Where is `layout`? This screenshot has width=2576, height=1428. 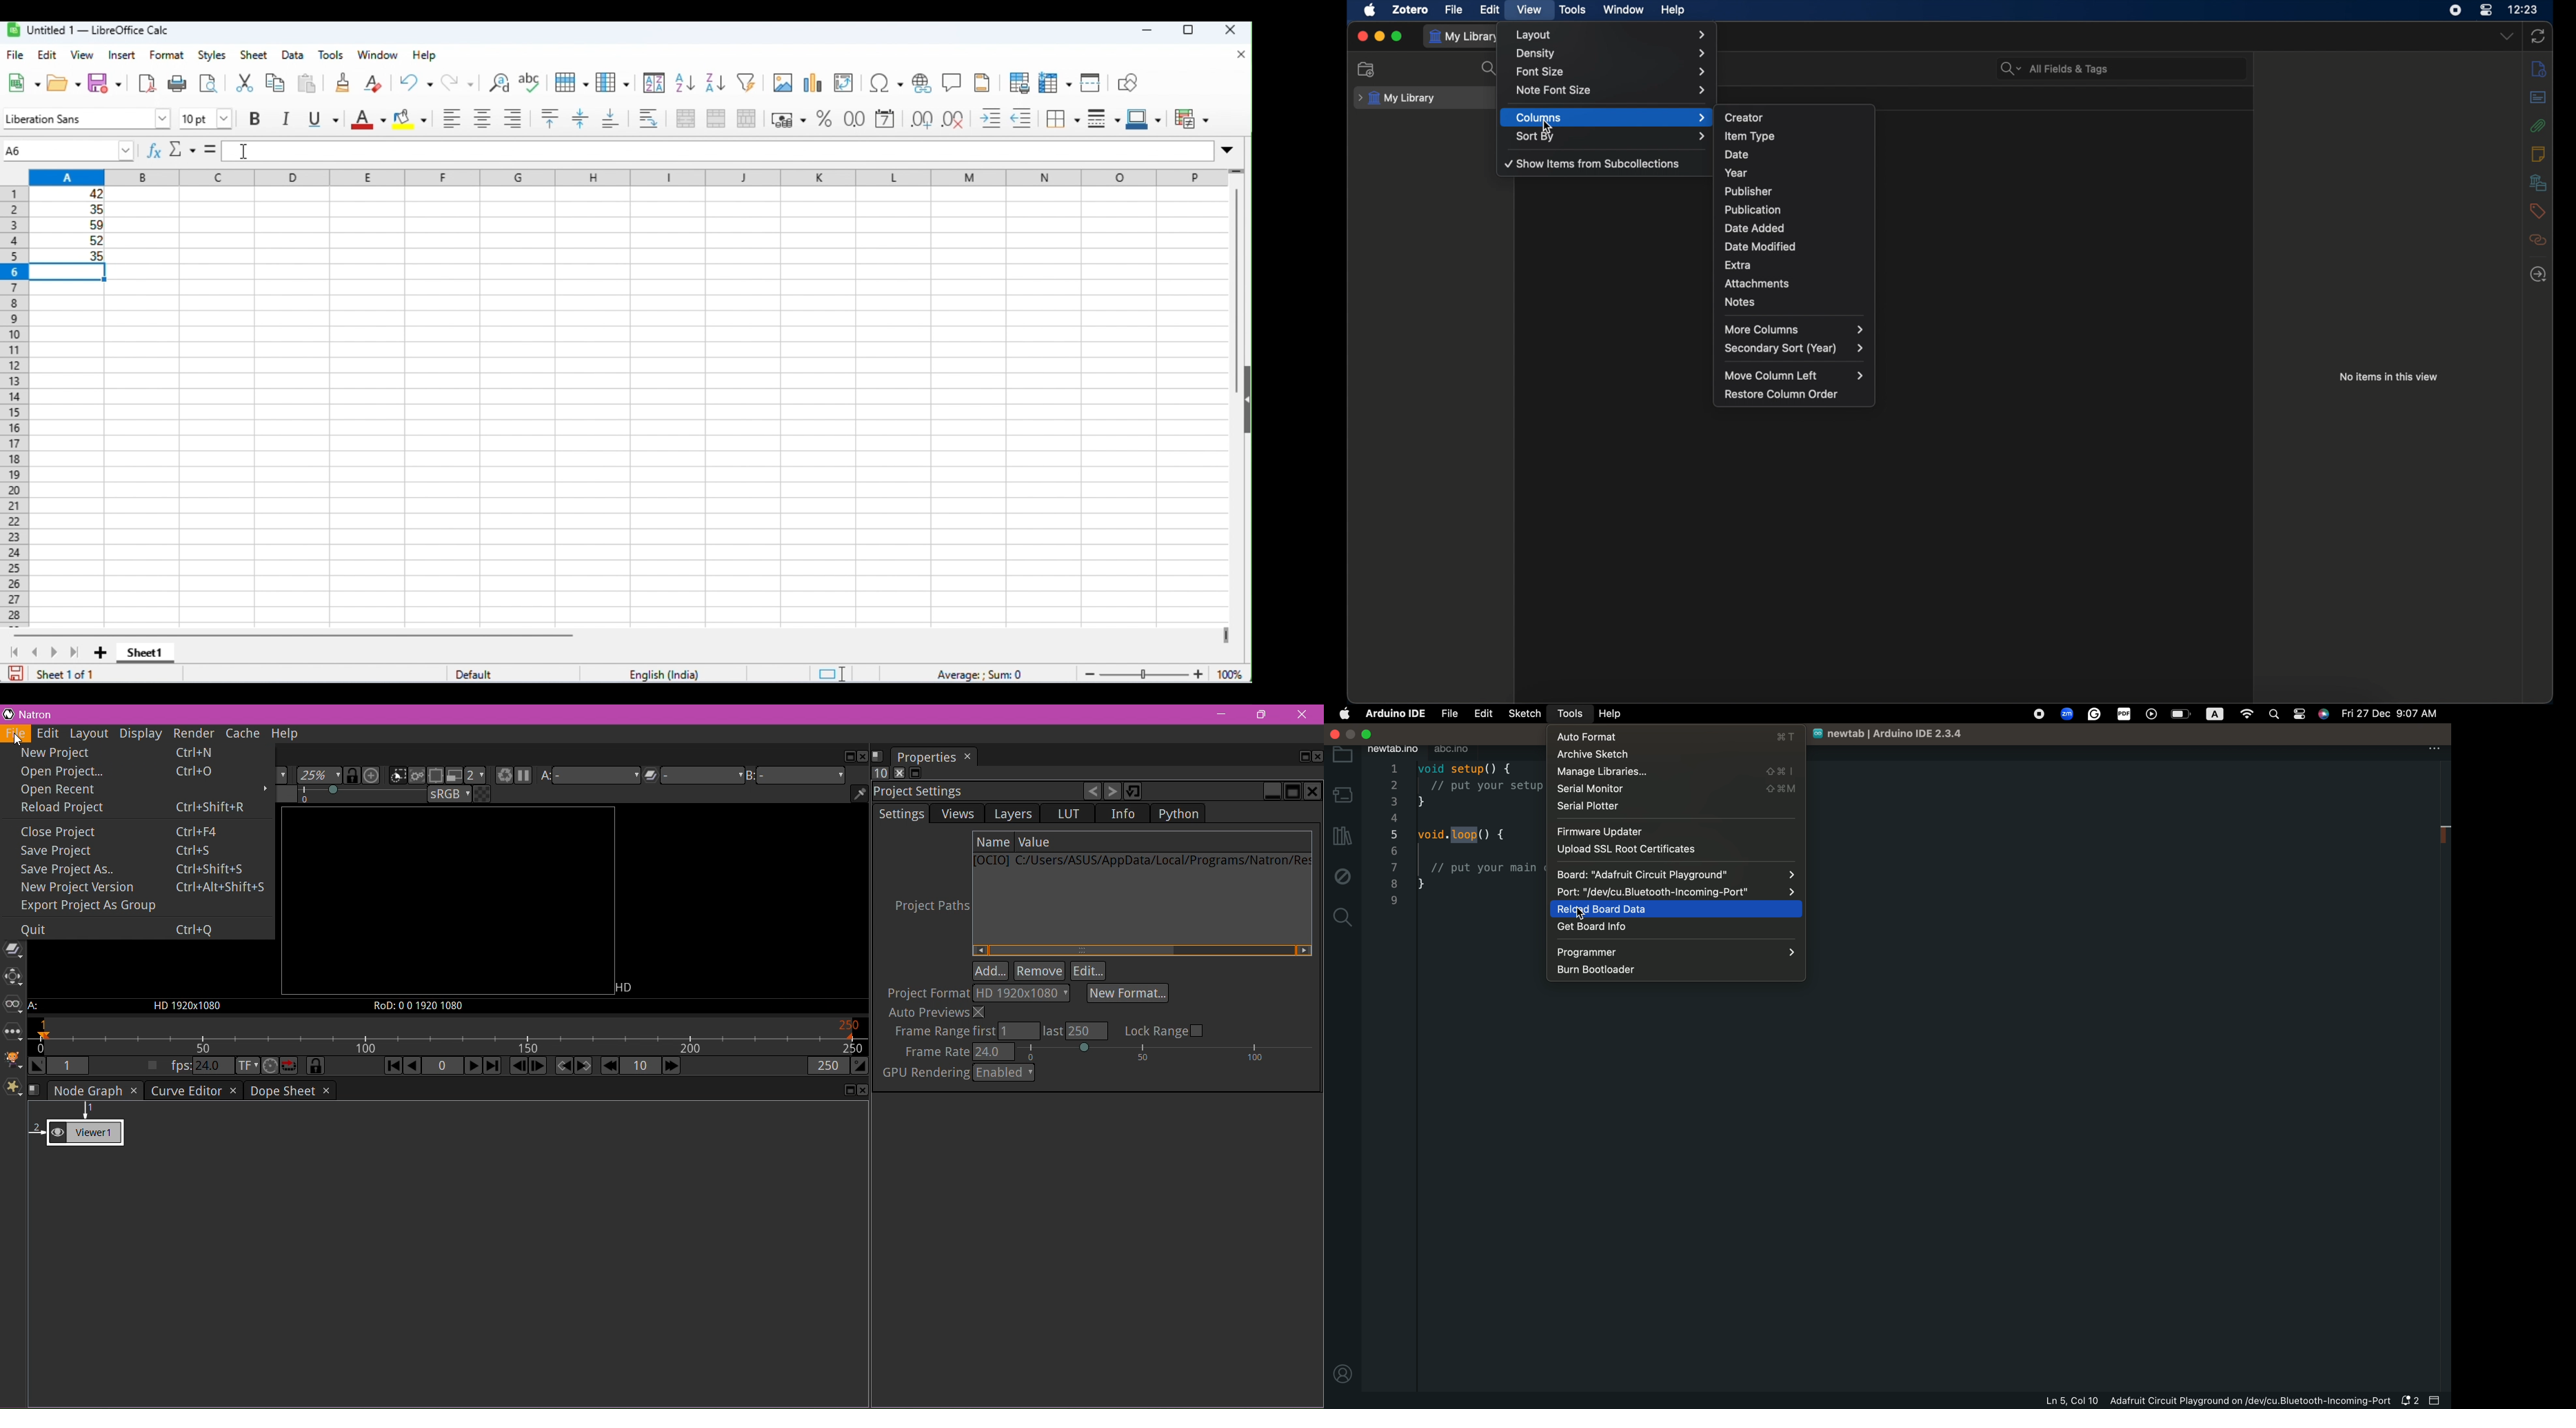
layout is located at coordinates (1612, 35).